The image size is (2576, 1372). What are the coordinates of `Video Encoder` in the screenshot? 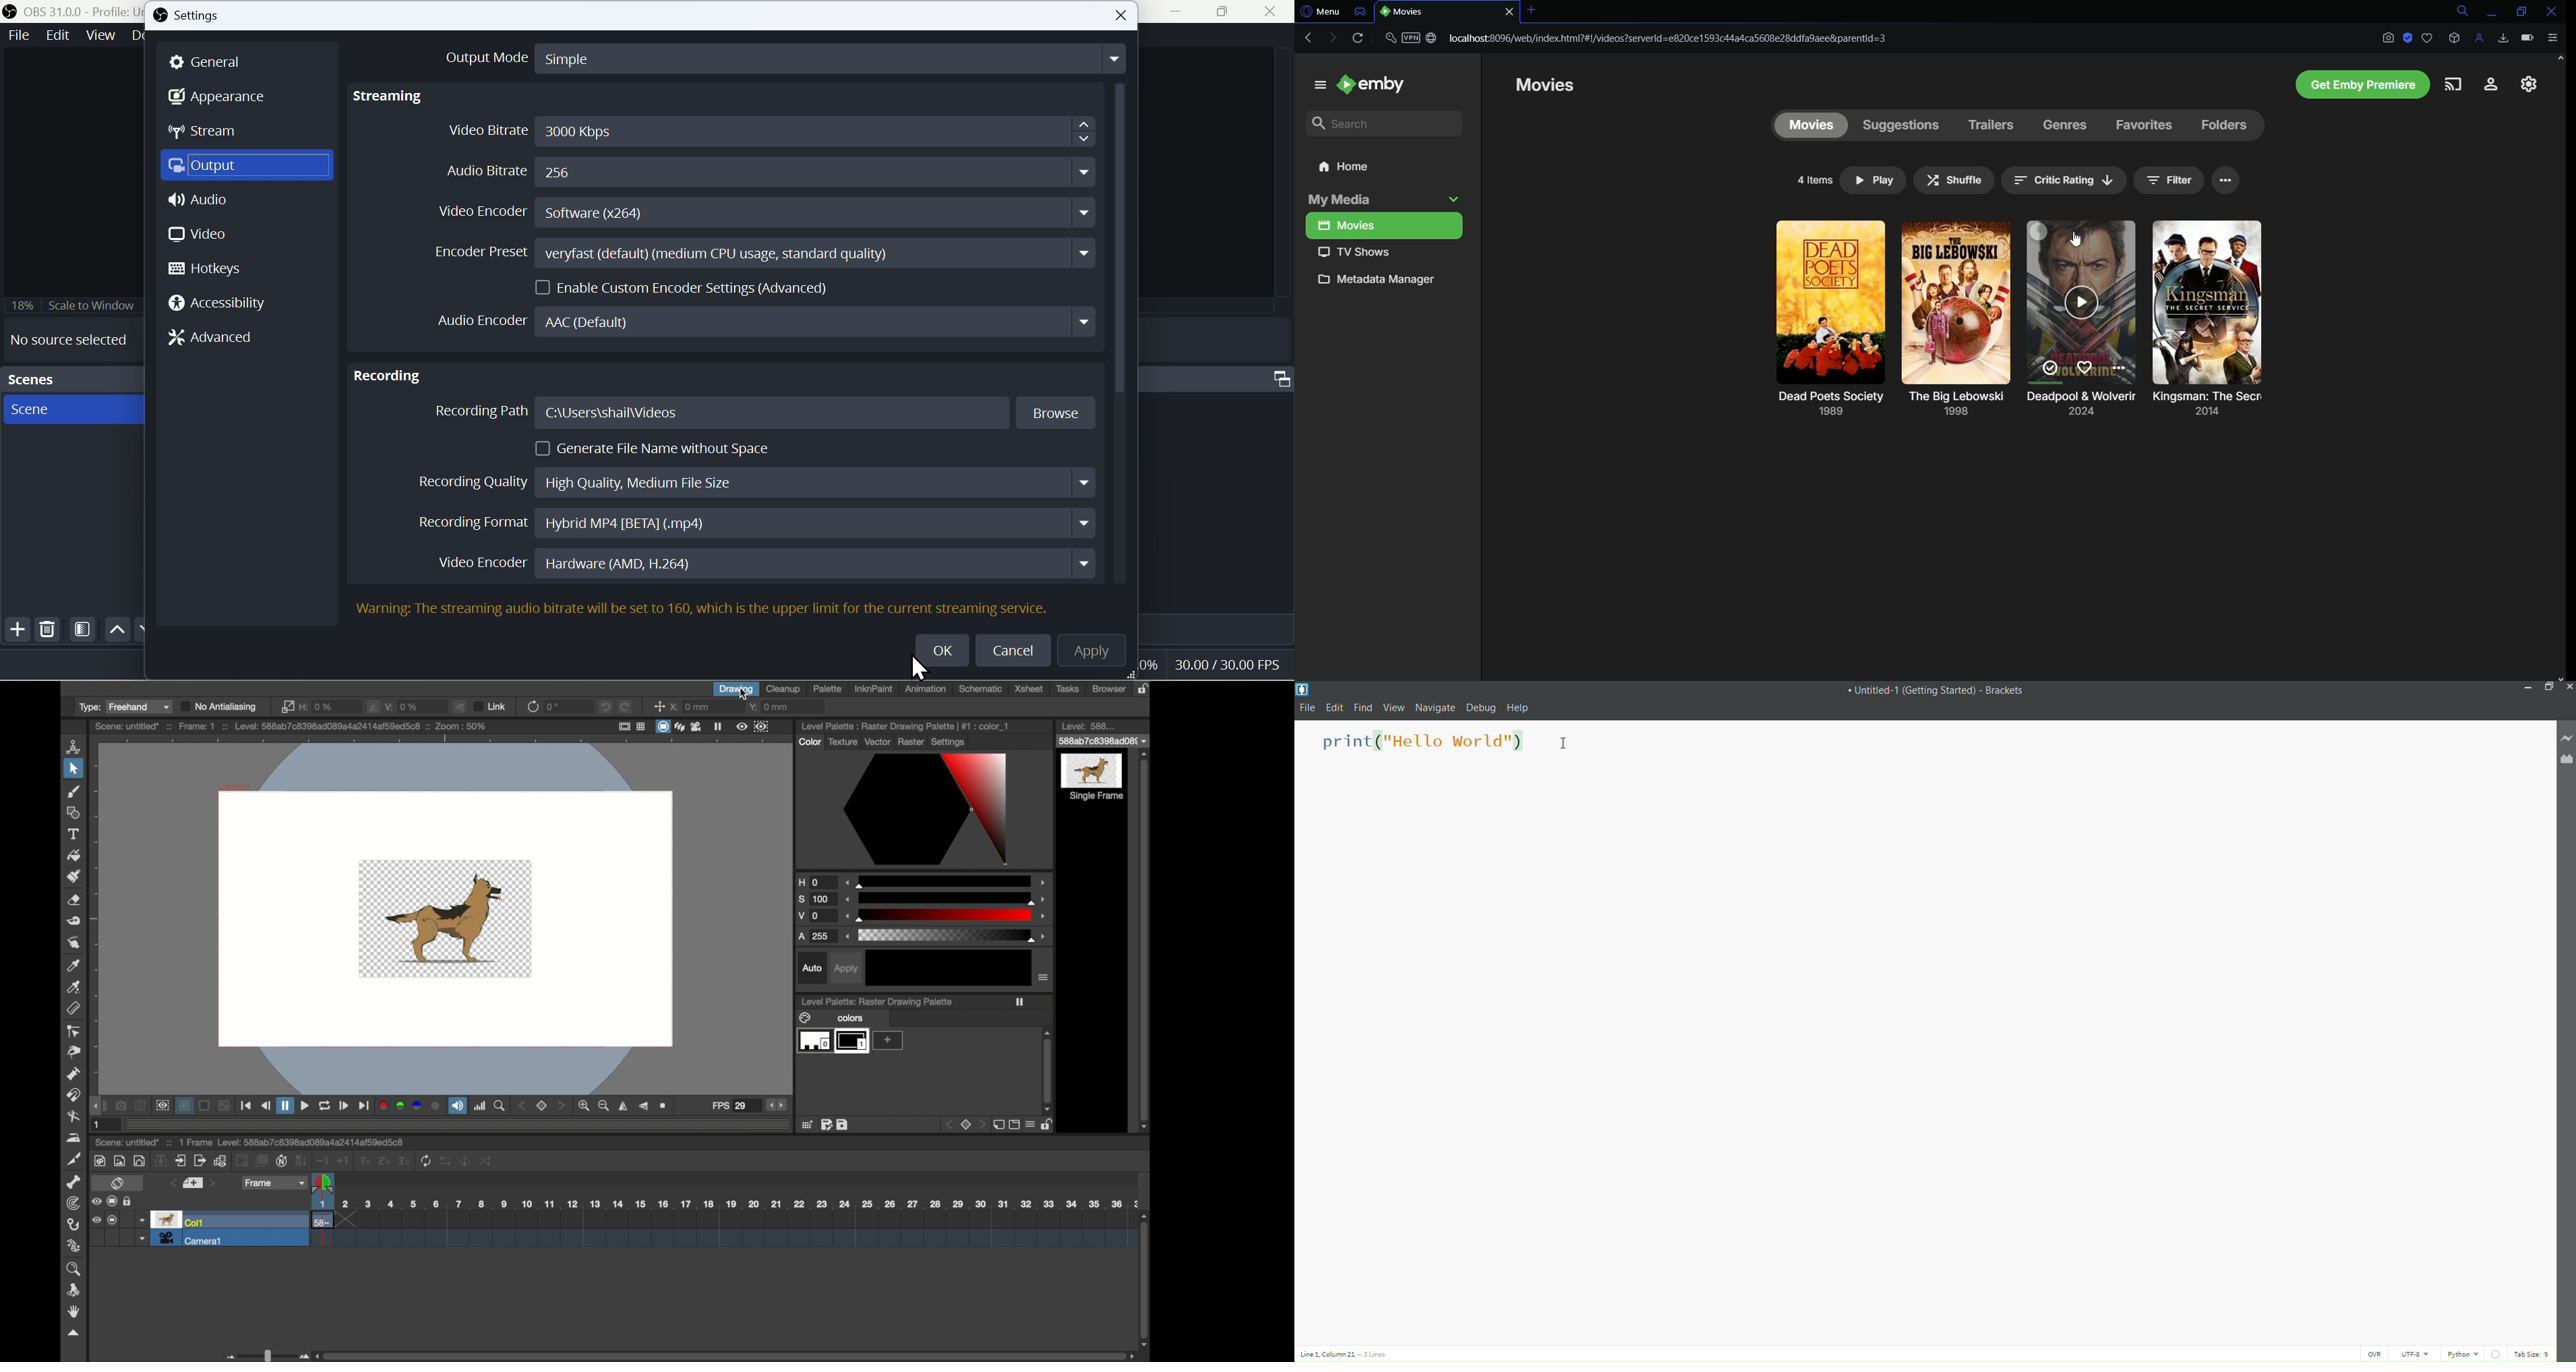 It's located at (758, 562).